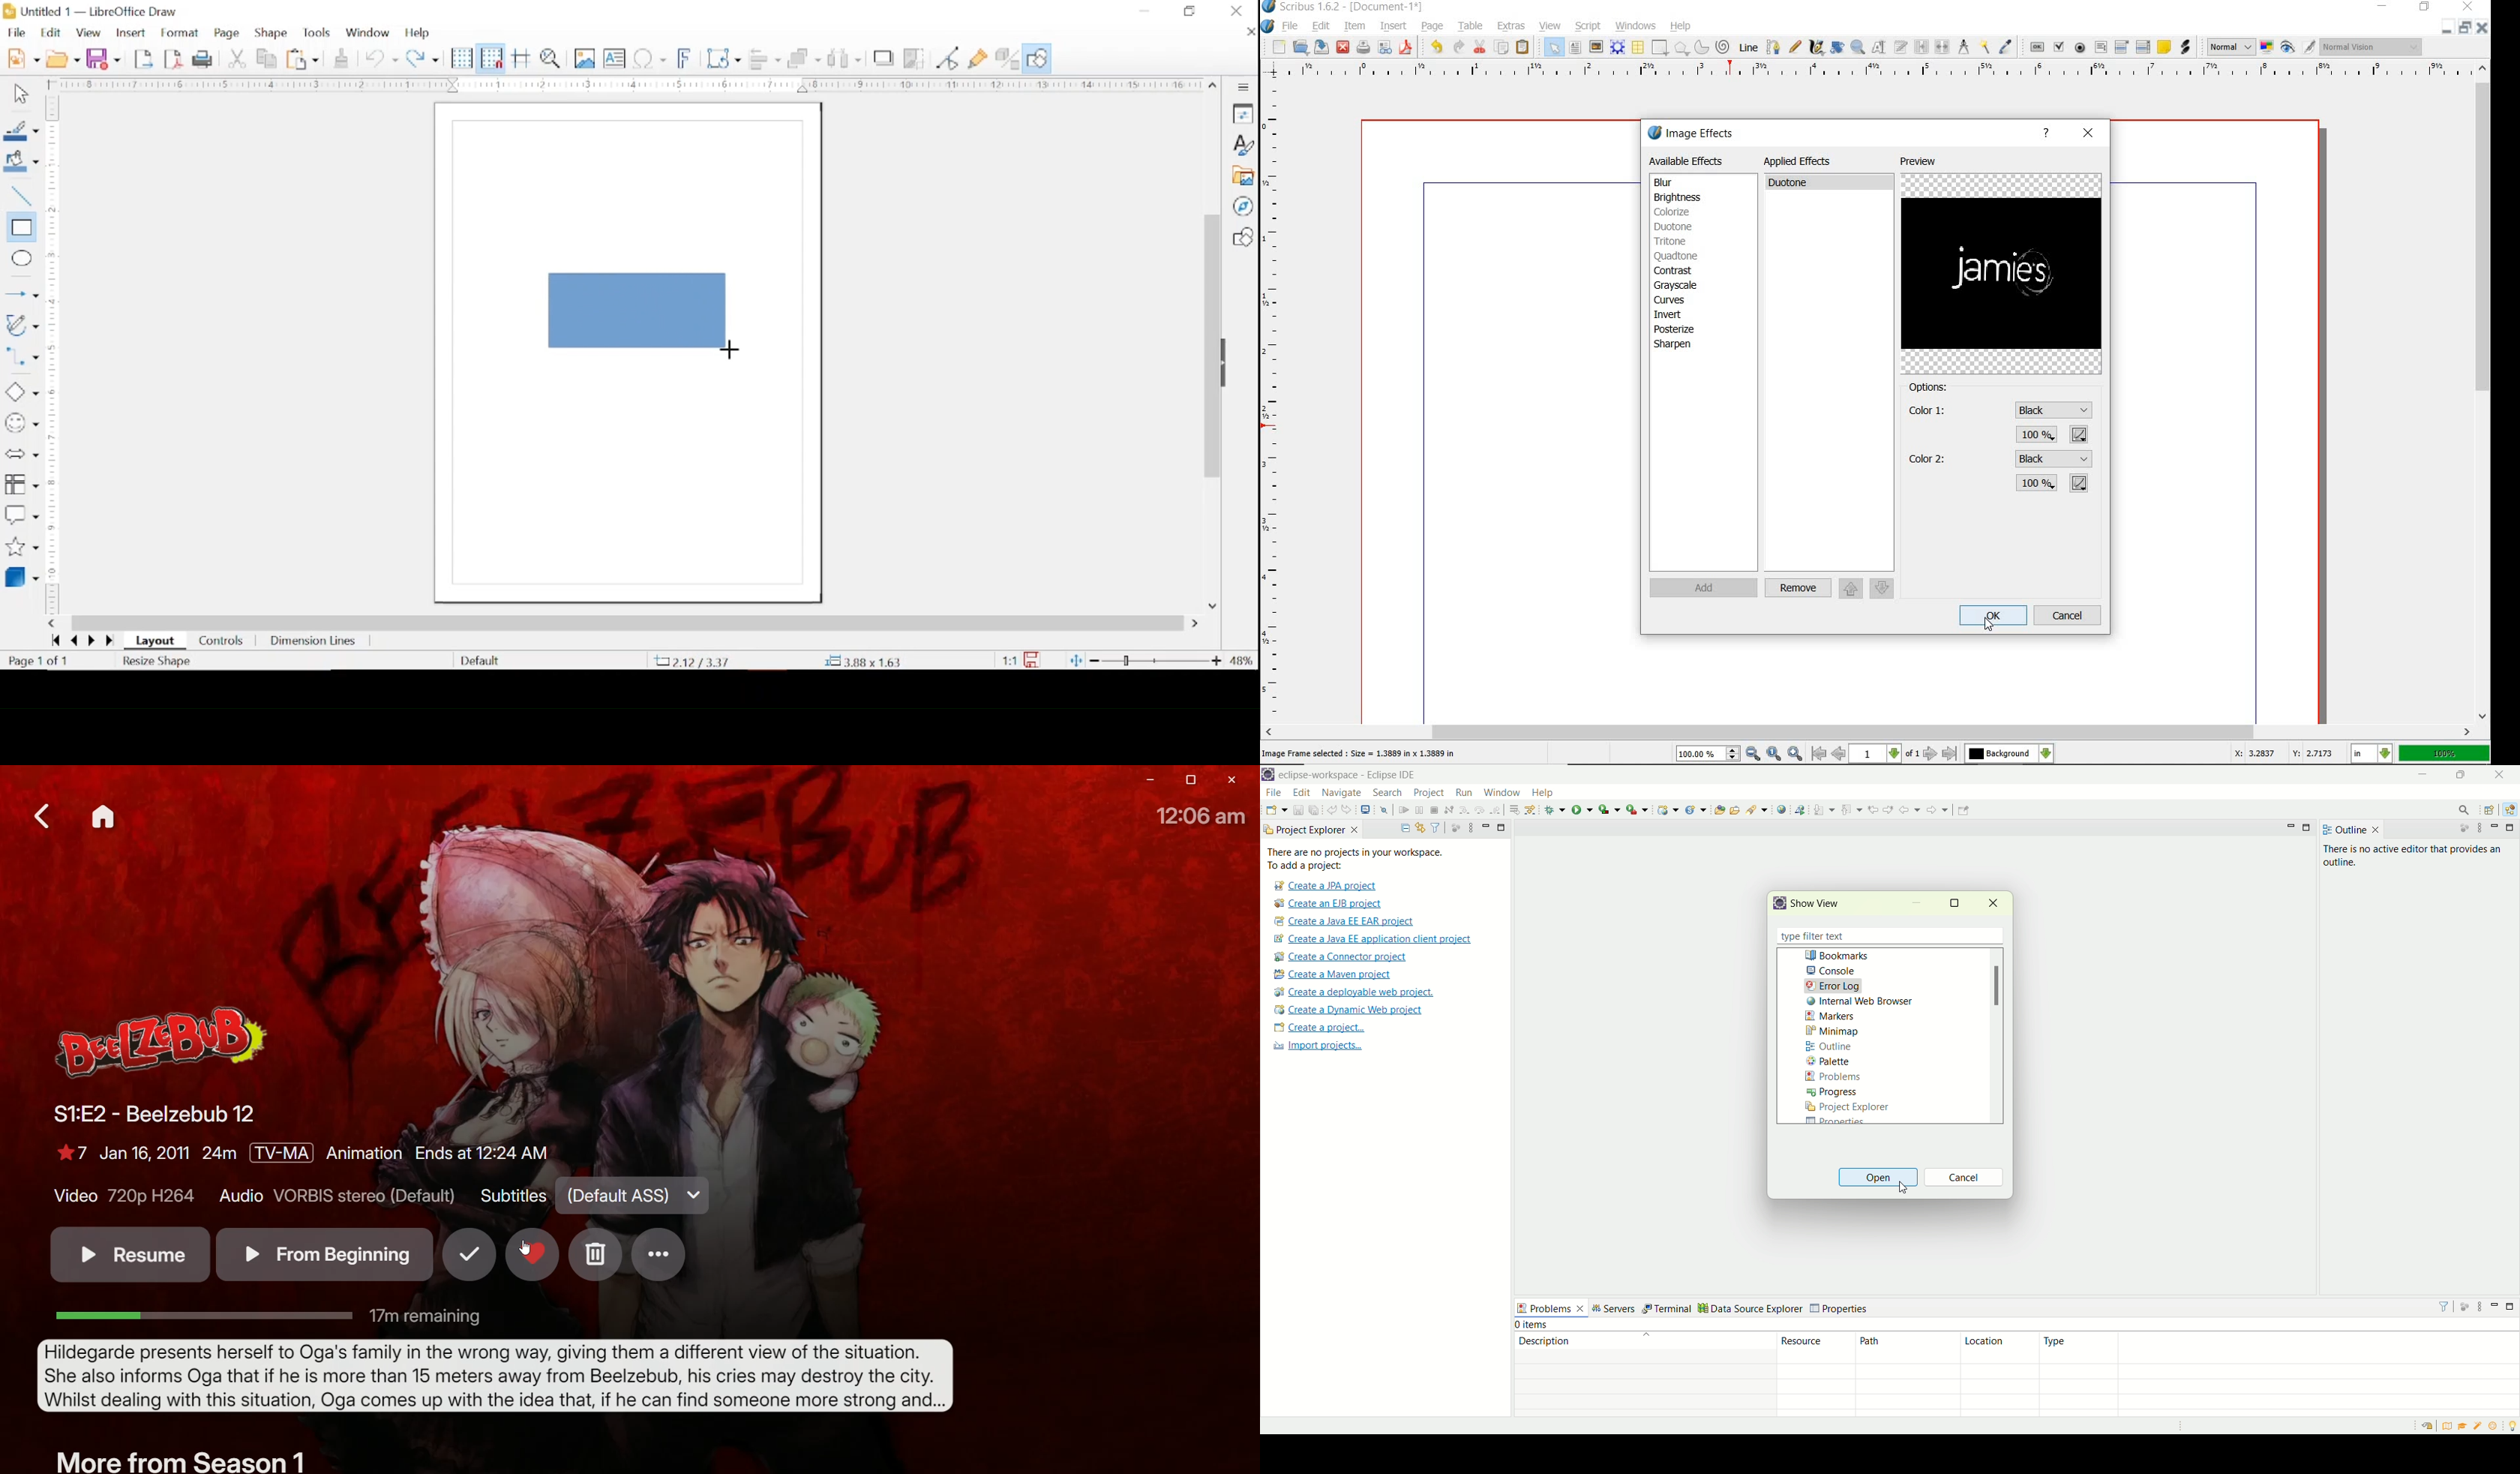 This screenshot has width=2520, height=1484. What do you see at coordinates (1478, 810) in the screenshot?
I see `step over` at bounding box center [1478, 810].